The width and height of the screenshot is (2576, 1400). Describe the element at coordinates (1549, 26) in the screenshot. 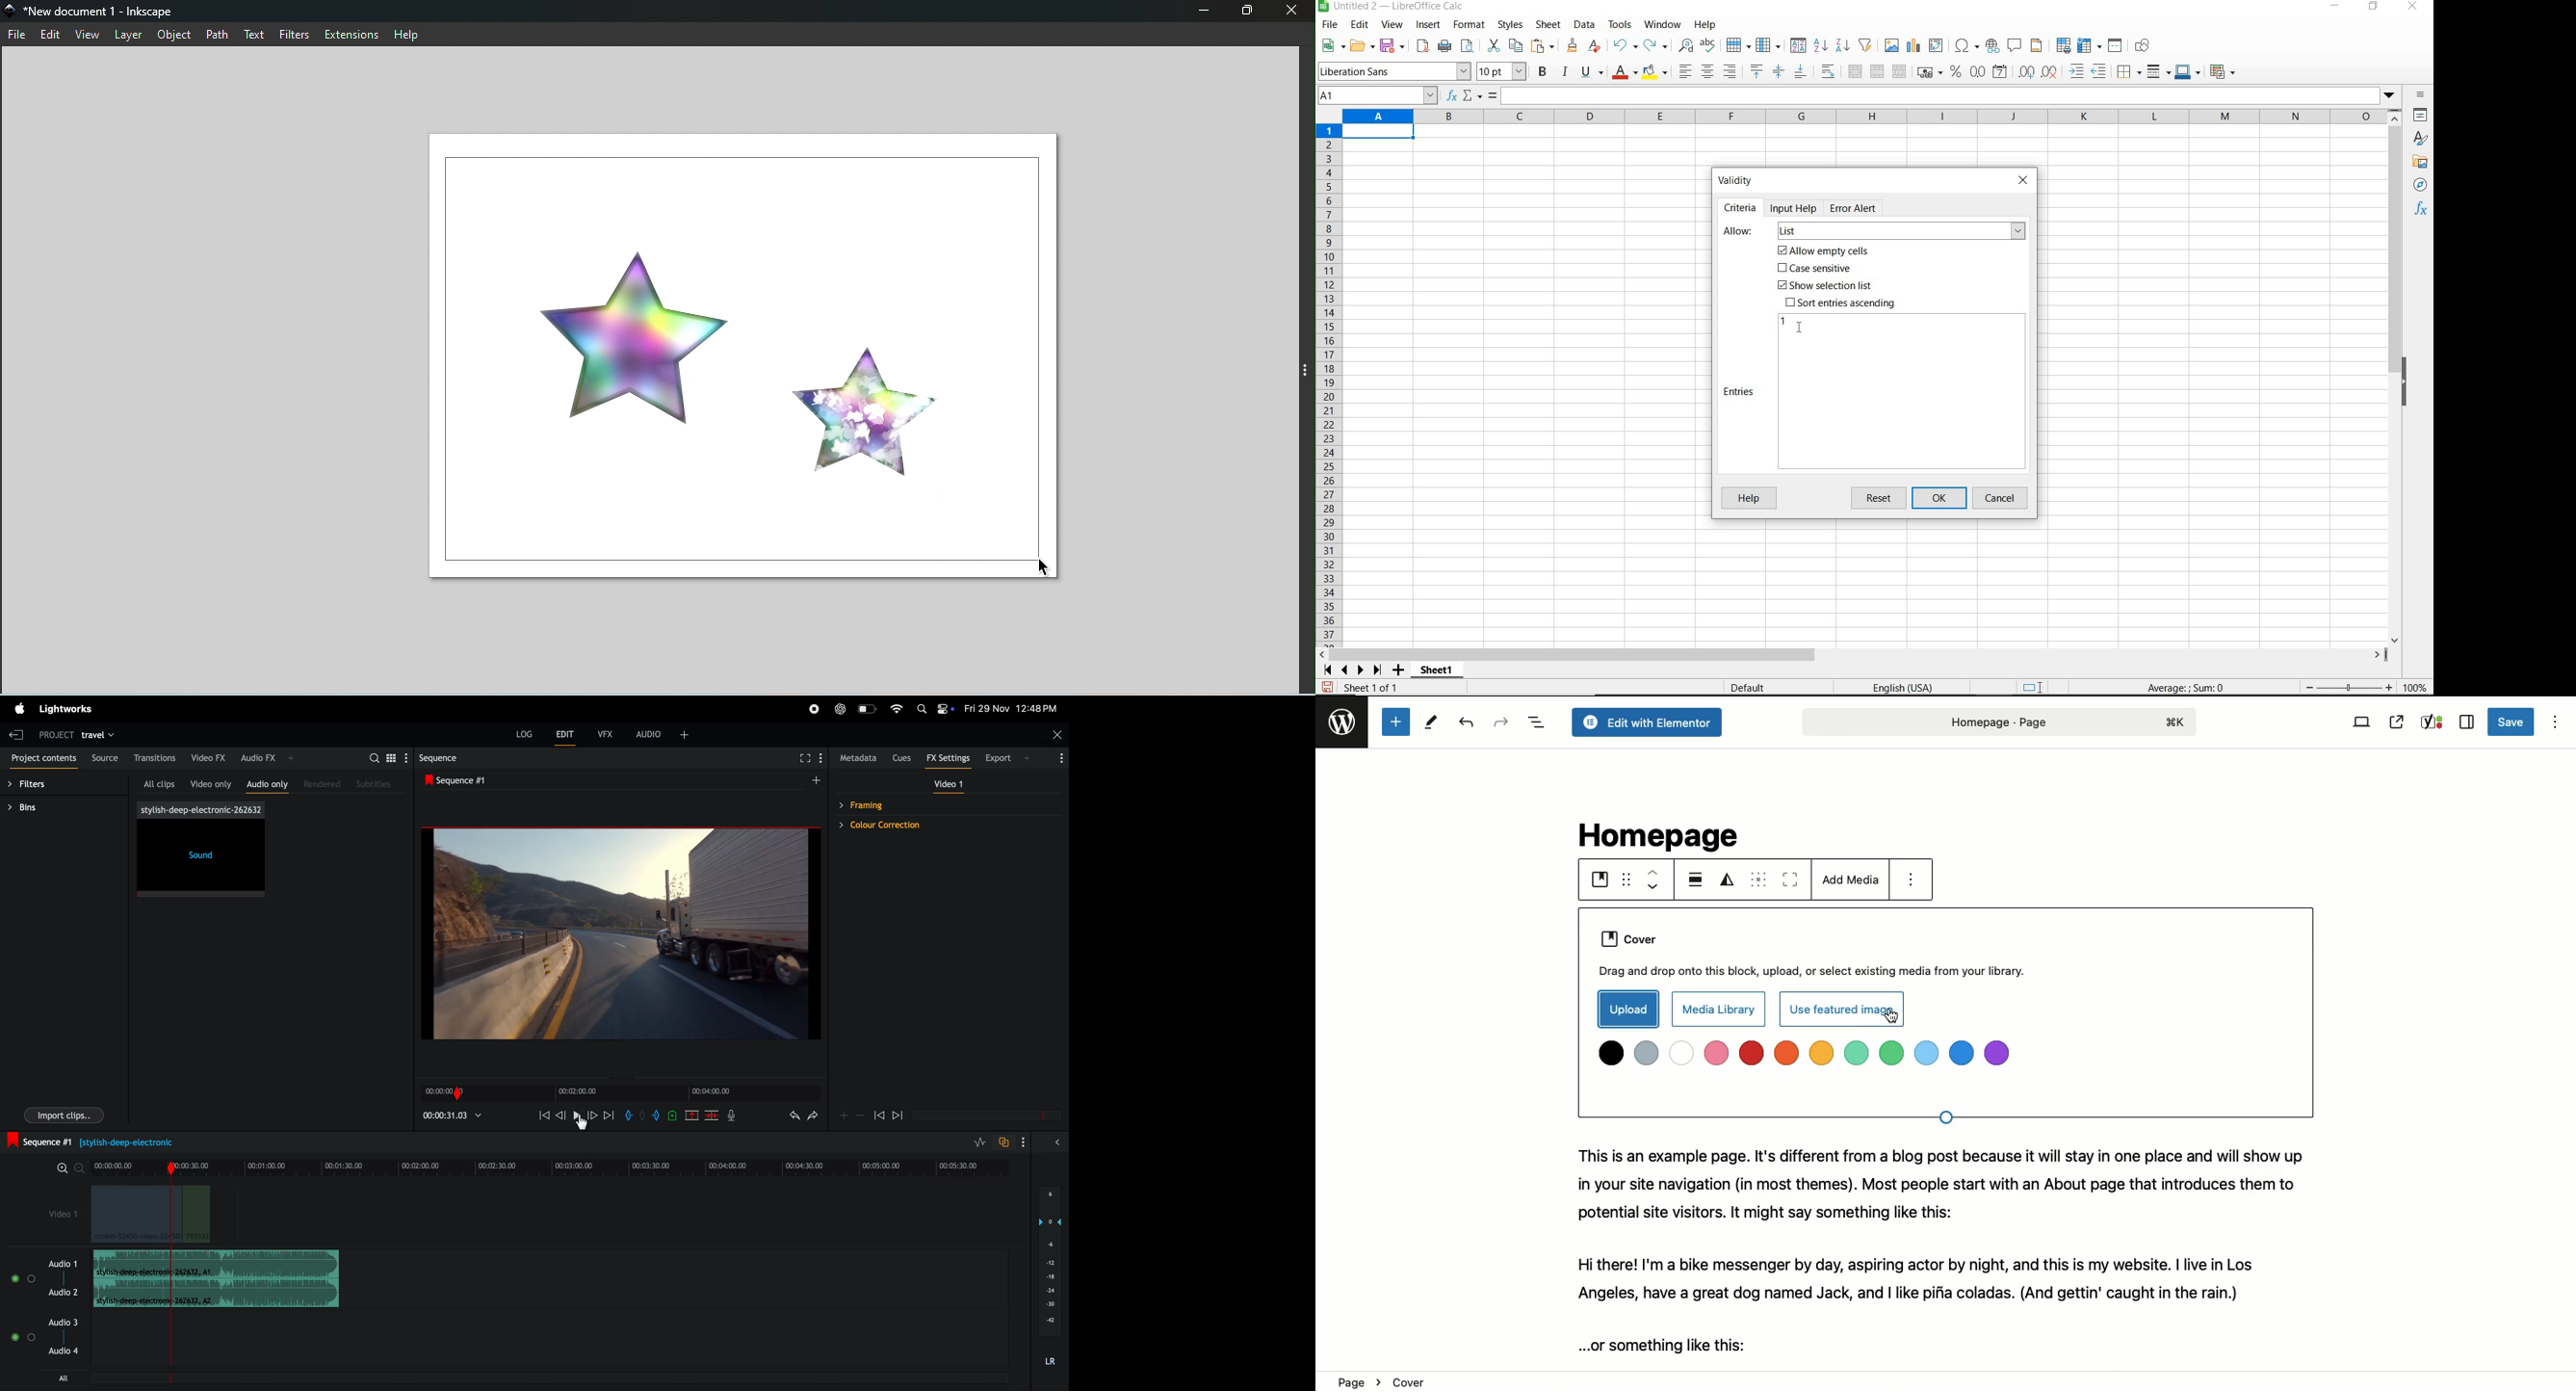

I see `sheet` at that location.